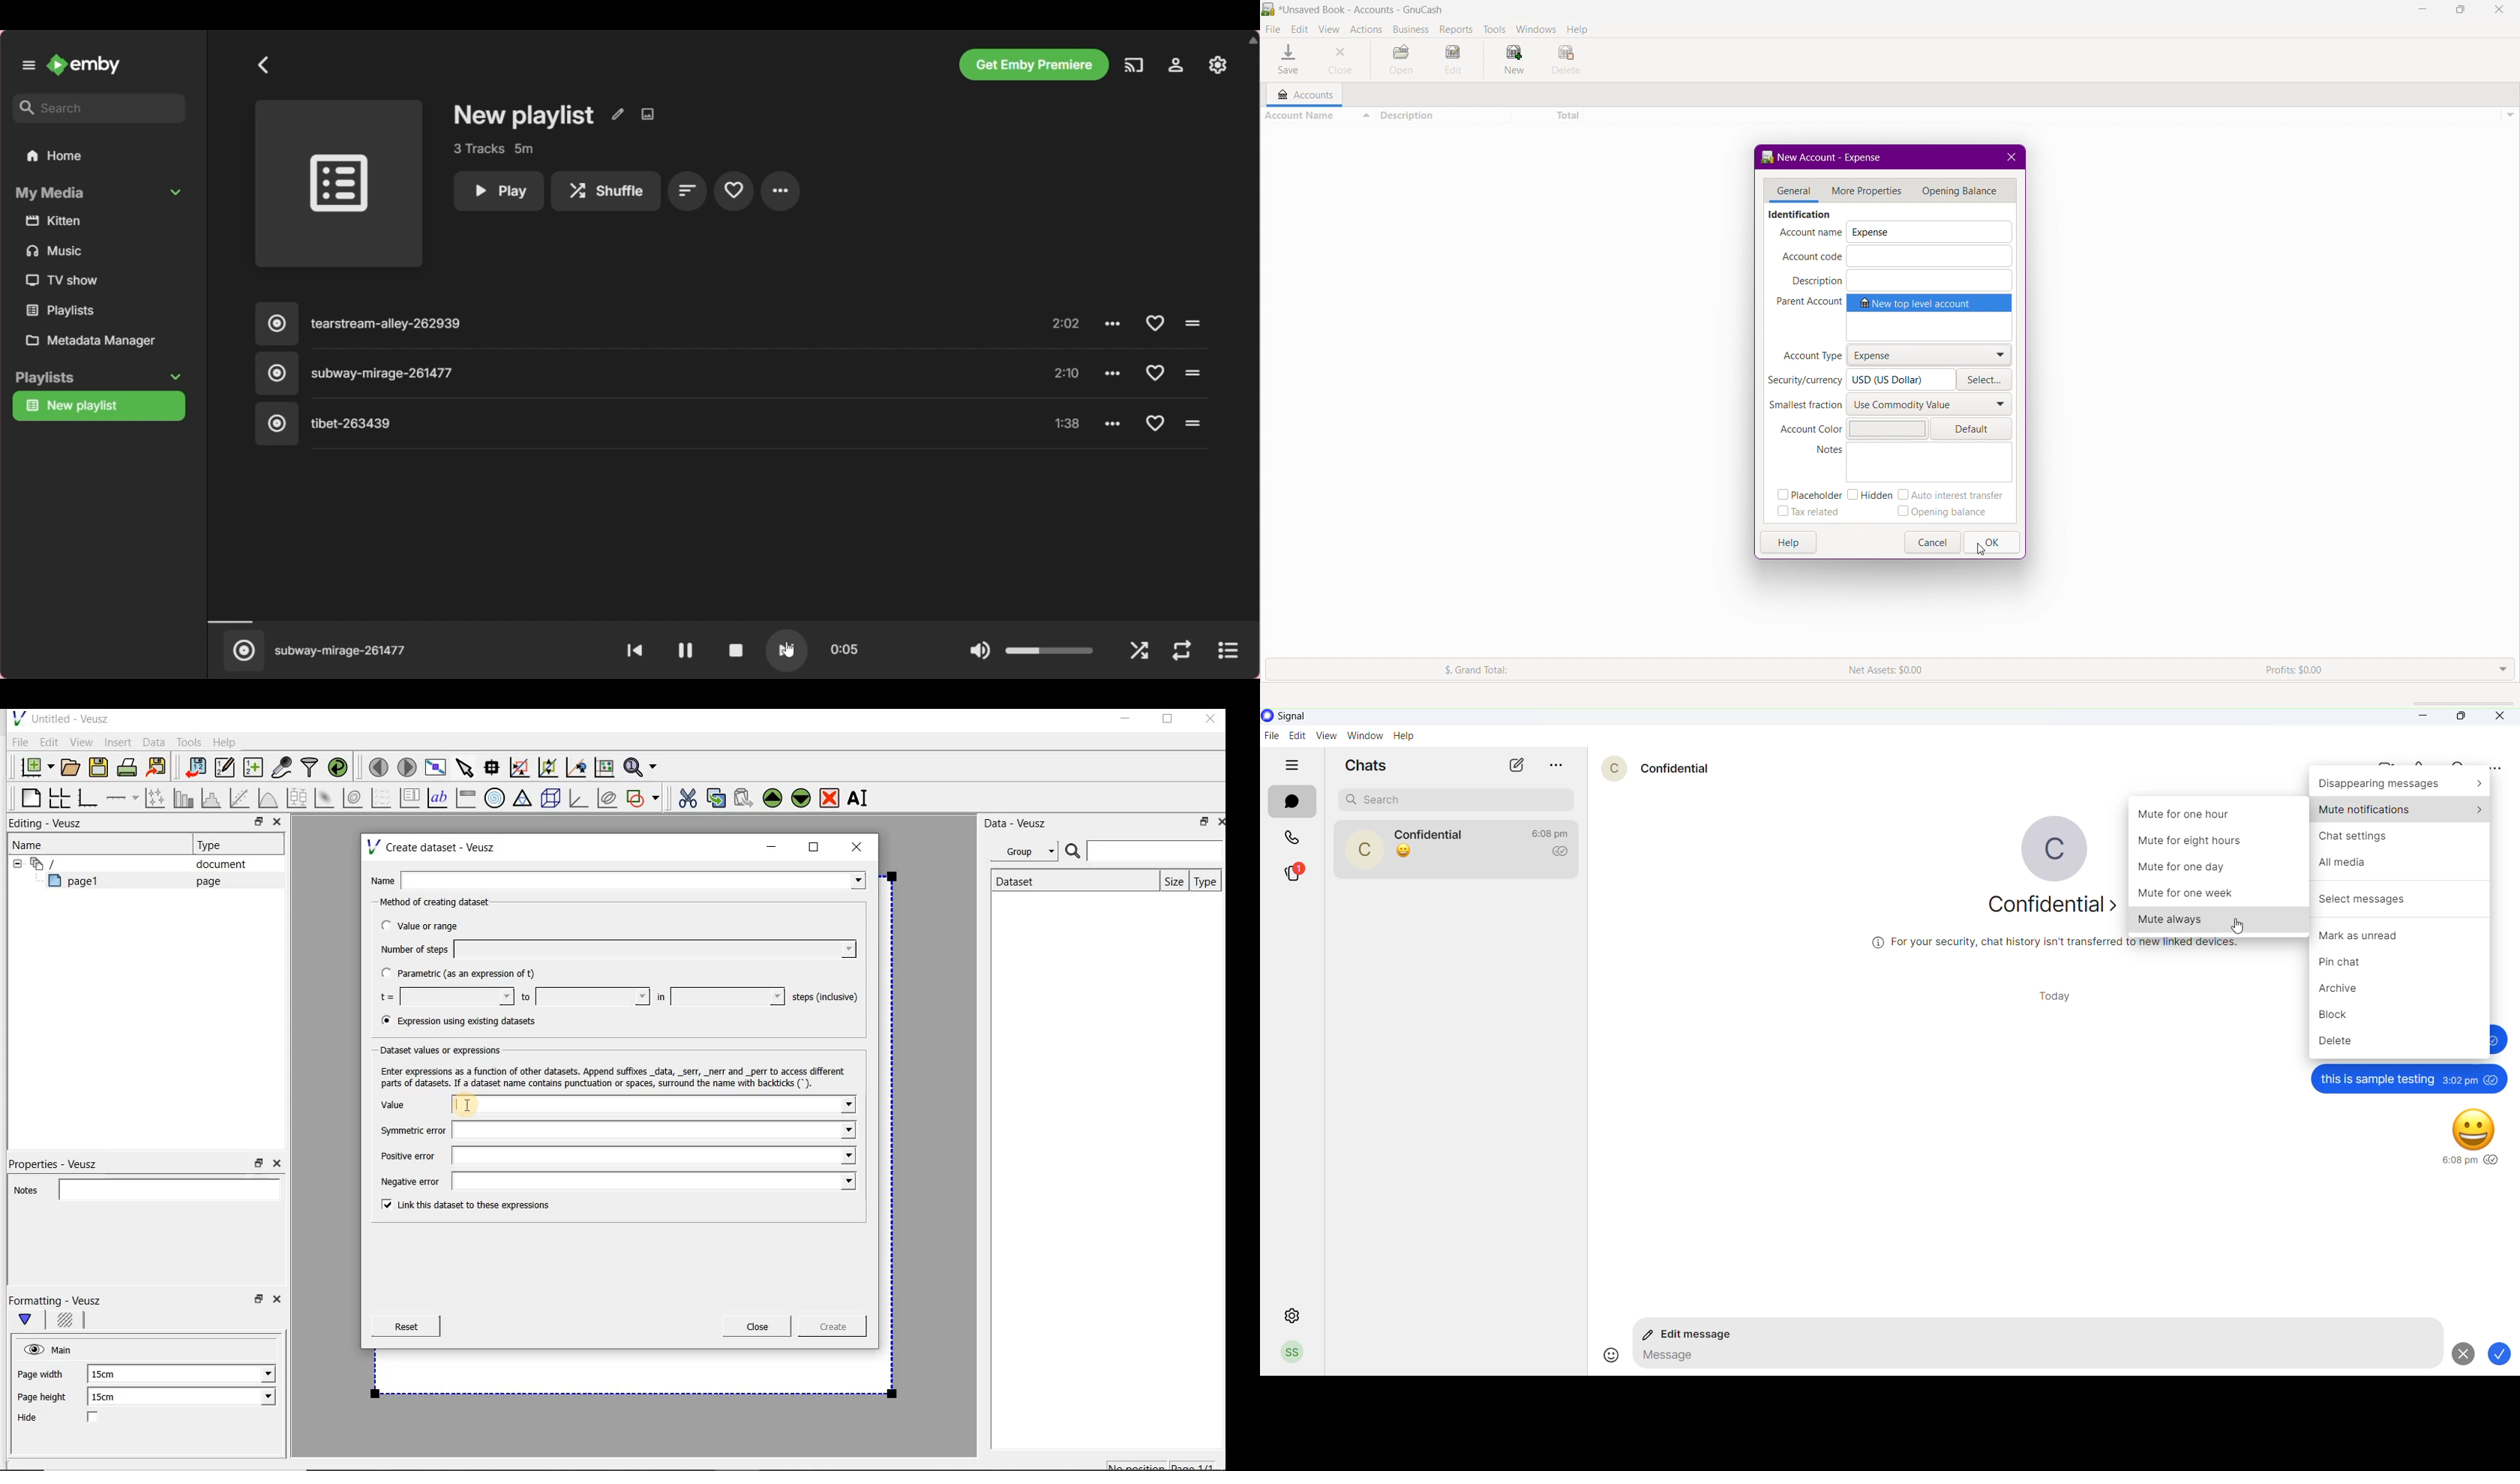 Image resolution: width=2520 pixels, height=1484 pixels. Describe the element at coordinates (2400, 1045) in the screenshot. I see `delete` at that location.